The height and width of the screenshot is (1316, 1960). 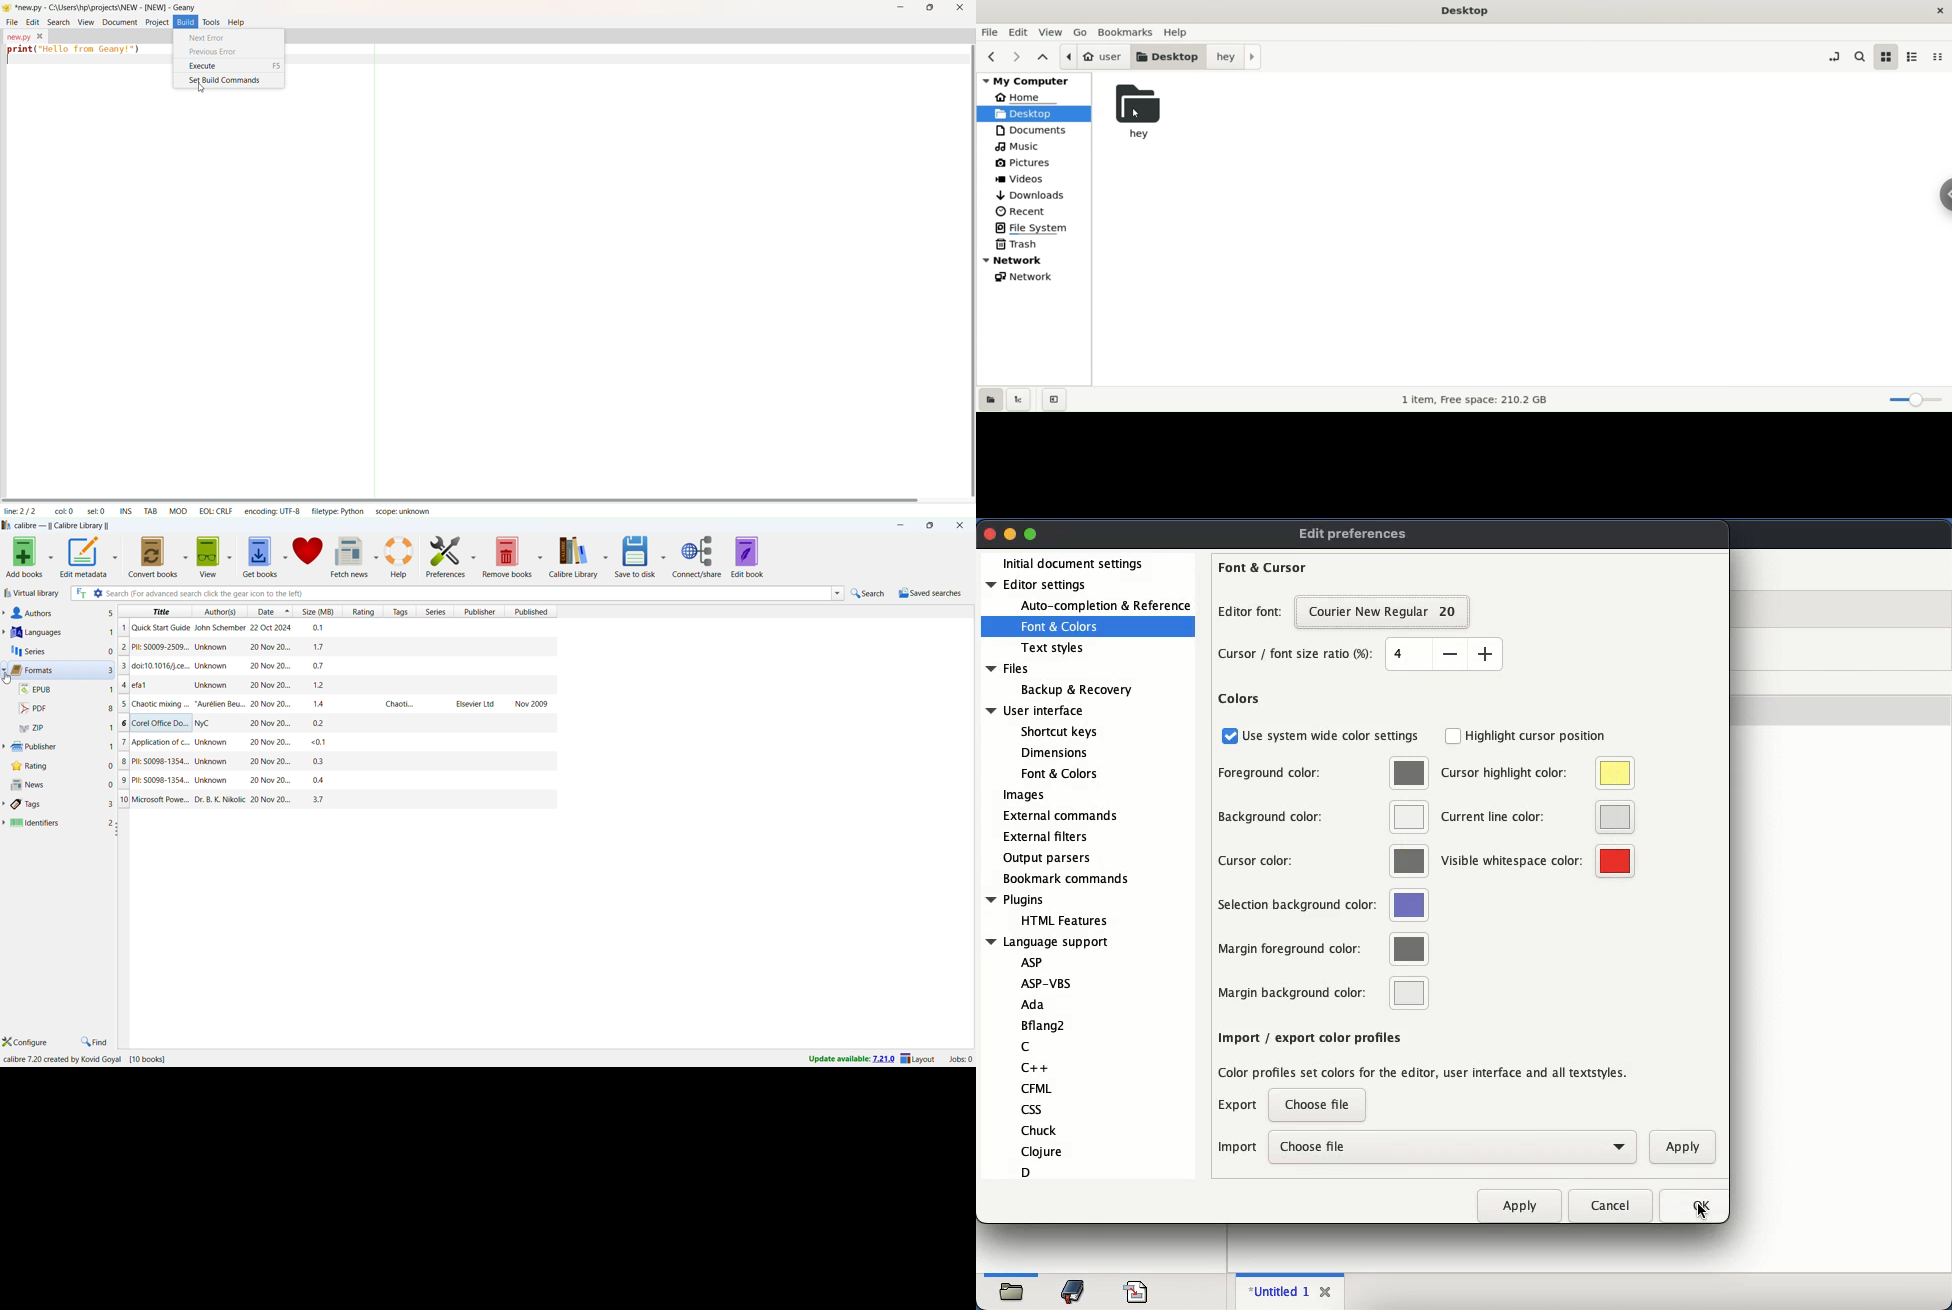 What do you see at coordinates (1299, 991) in the screenshot?
I see `margin background color` at bounding box center [1299, 991].